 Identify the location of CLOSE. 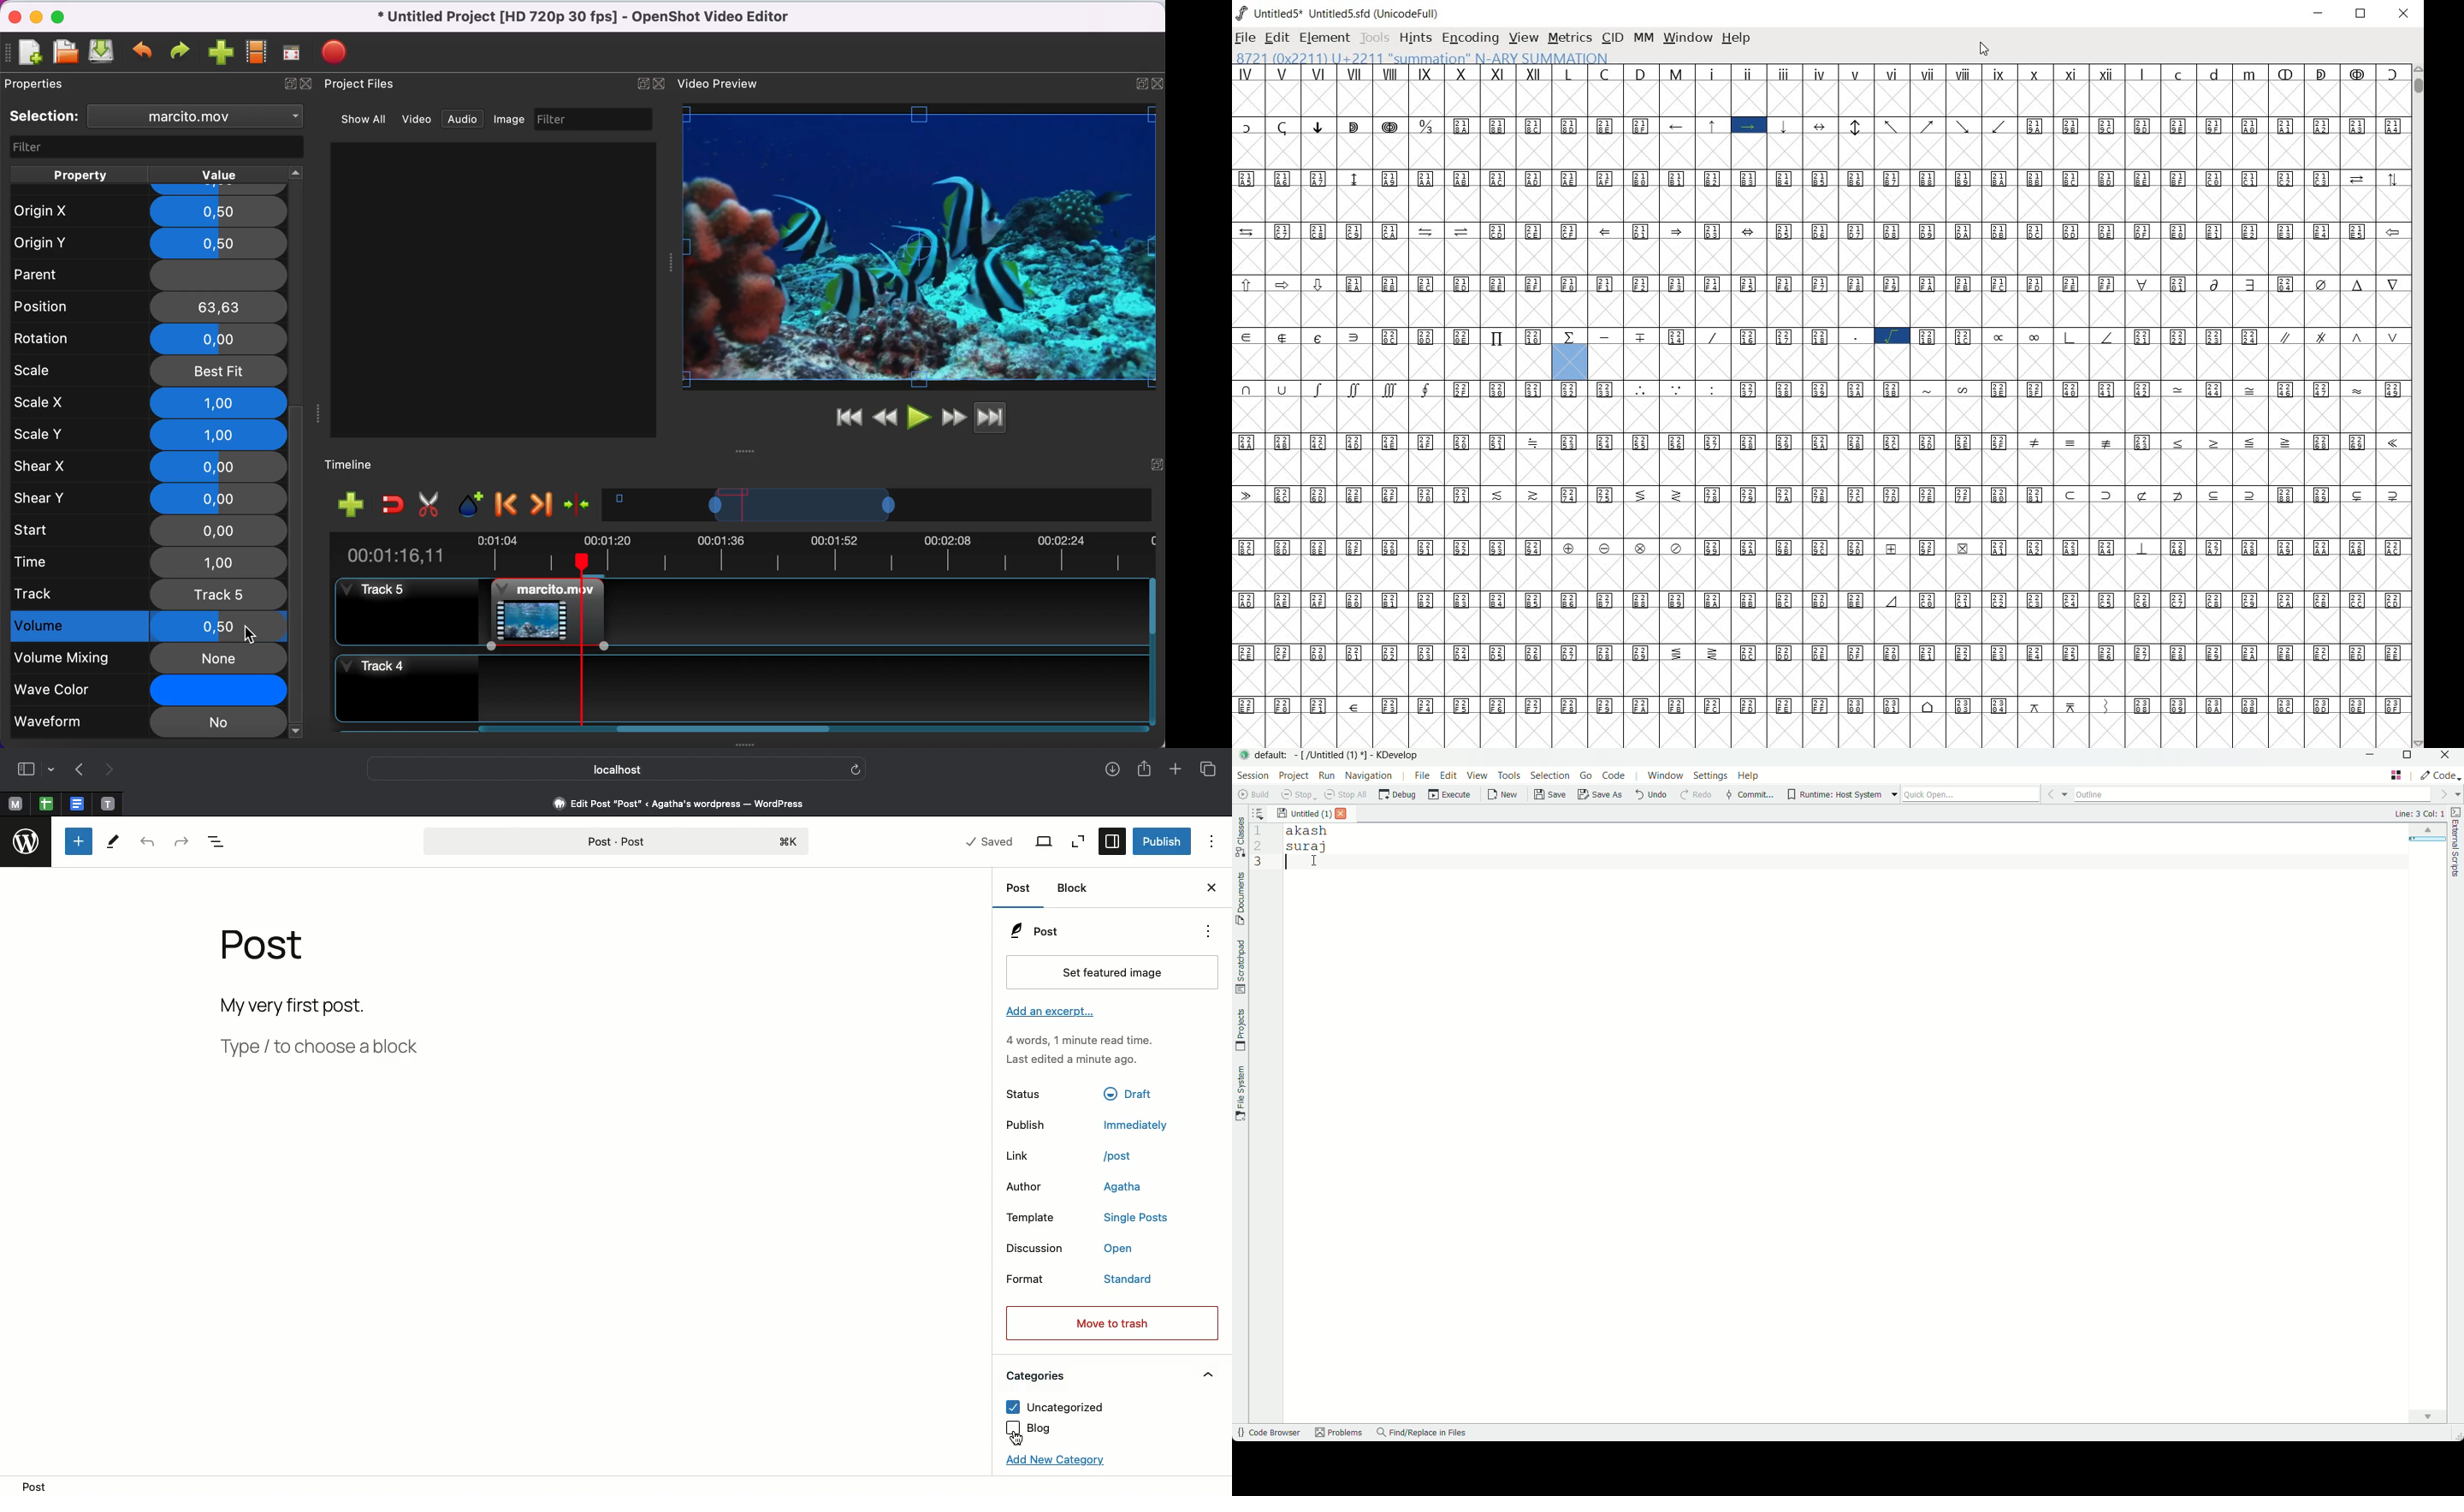
(2405, 14).